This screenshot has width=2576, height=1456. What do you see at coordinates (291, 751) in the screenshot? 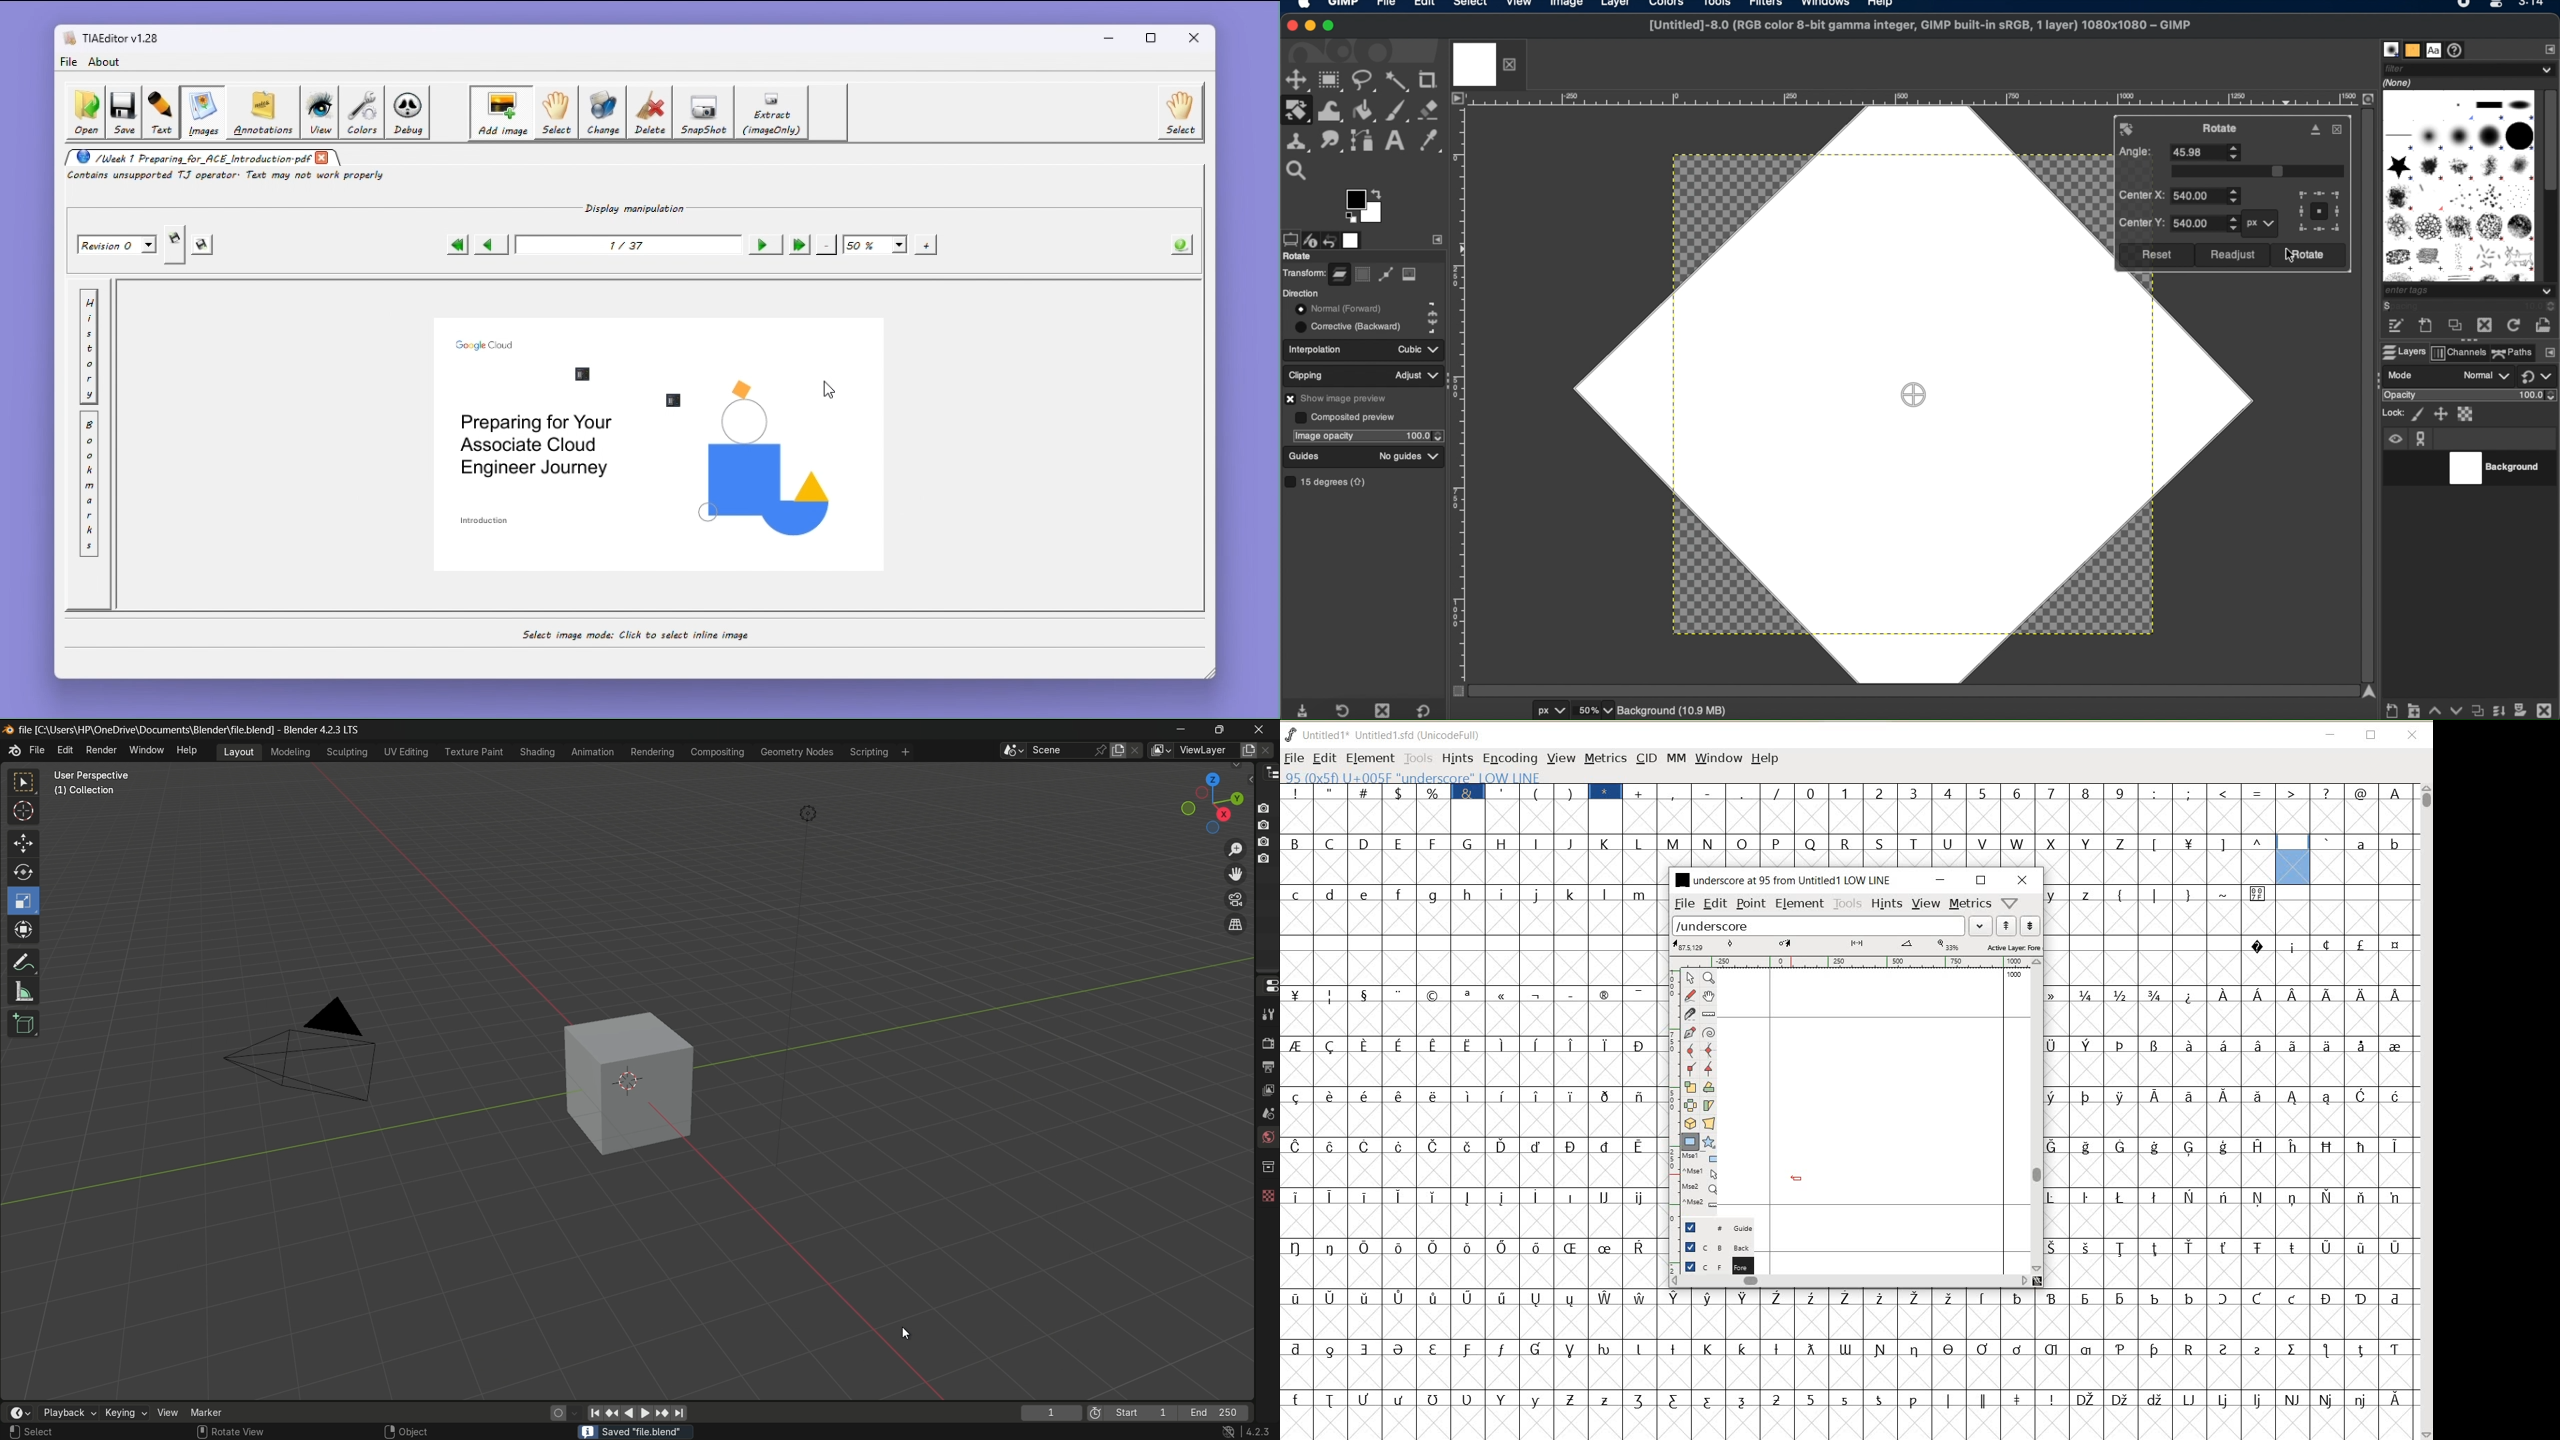
I see `modeling menu` at bounding box center [291, 751].